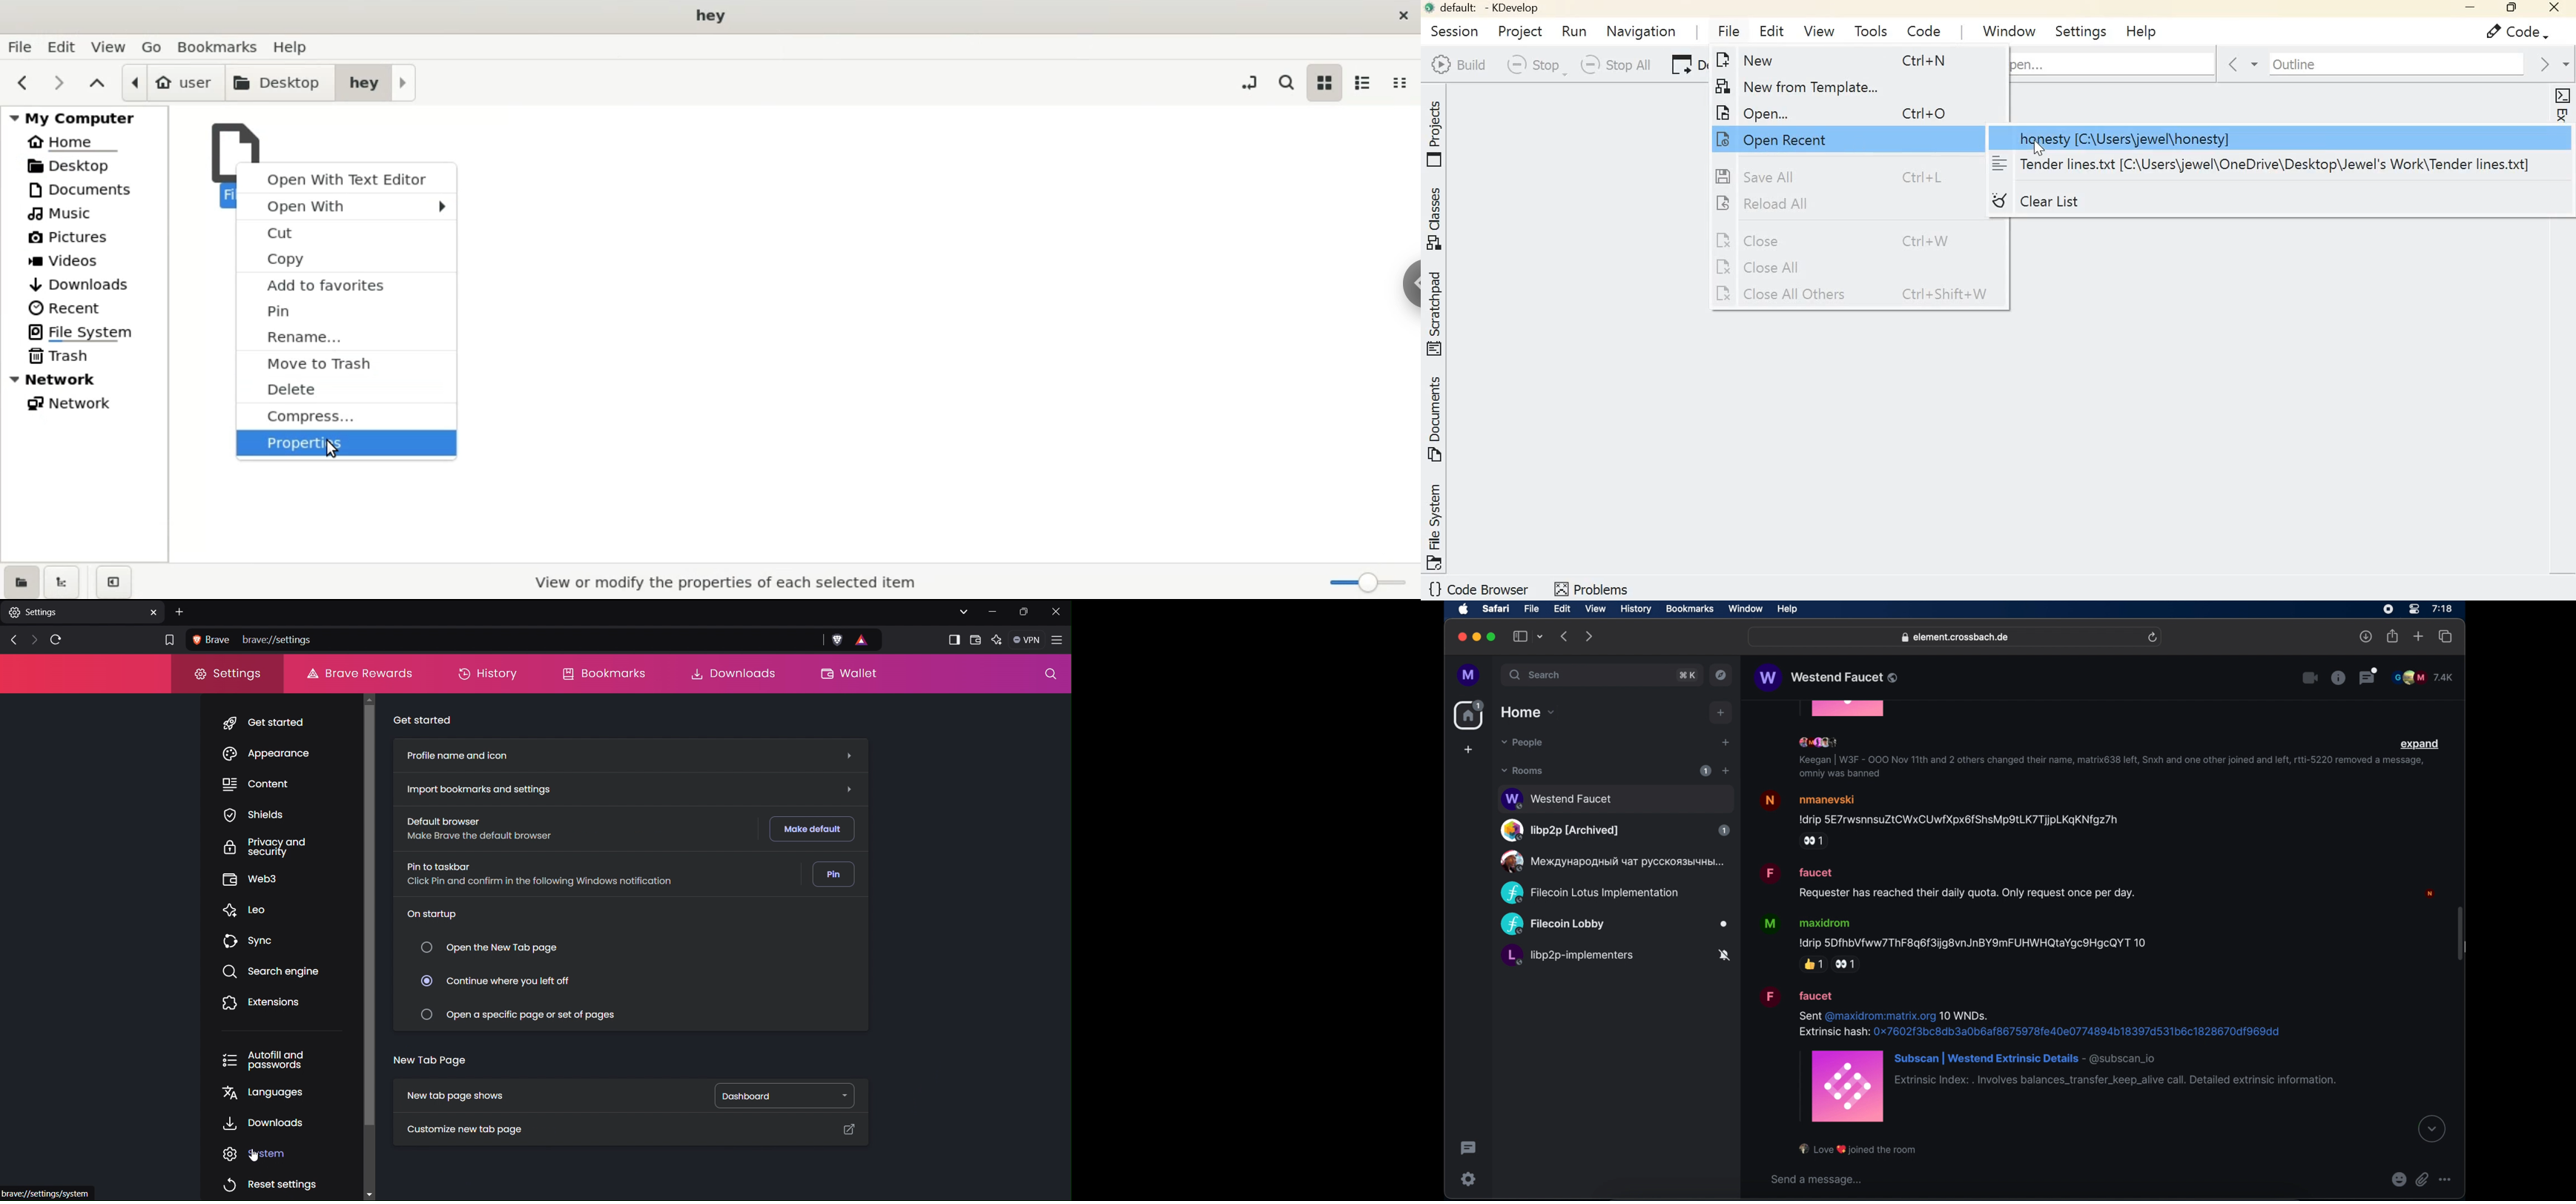 The width and height of the screenshot is (2576, 1204). Describe the element at coordinates (1540, 636) in the screenshot. I see `tab group picker` at that location.